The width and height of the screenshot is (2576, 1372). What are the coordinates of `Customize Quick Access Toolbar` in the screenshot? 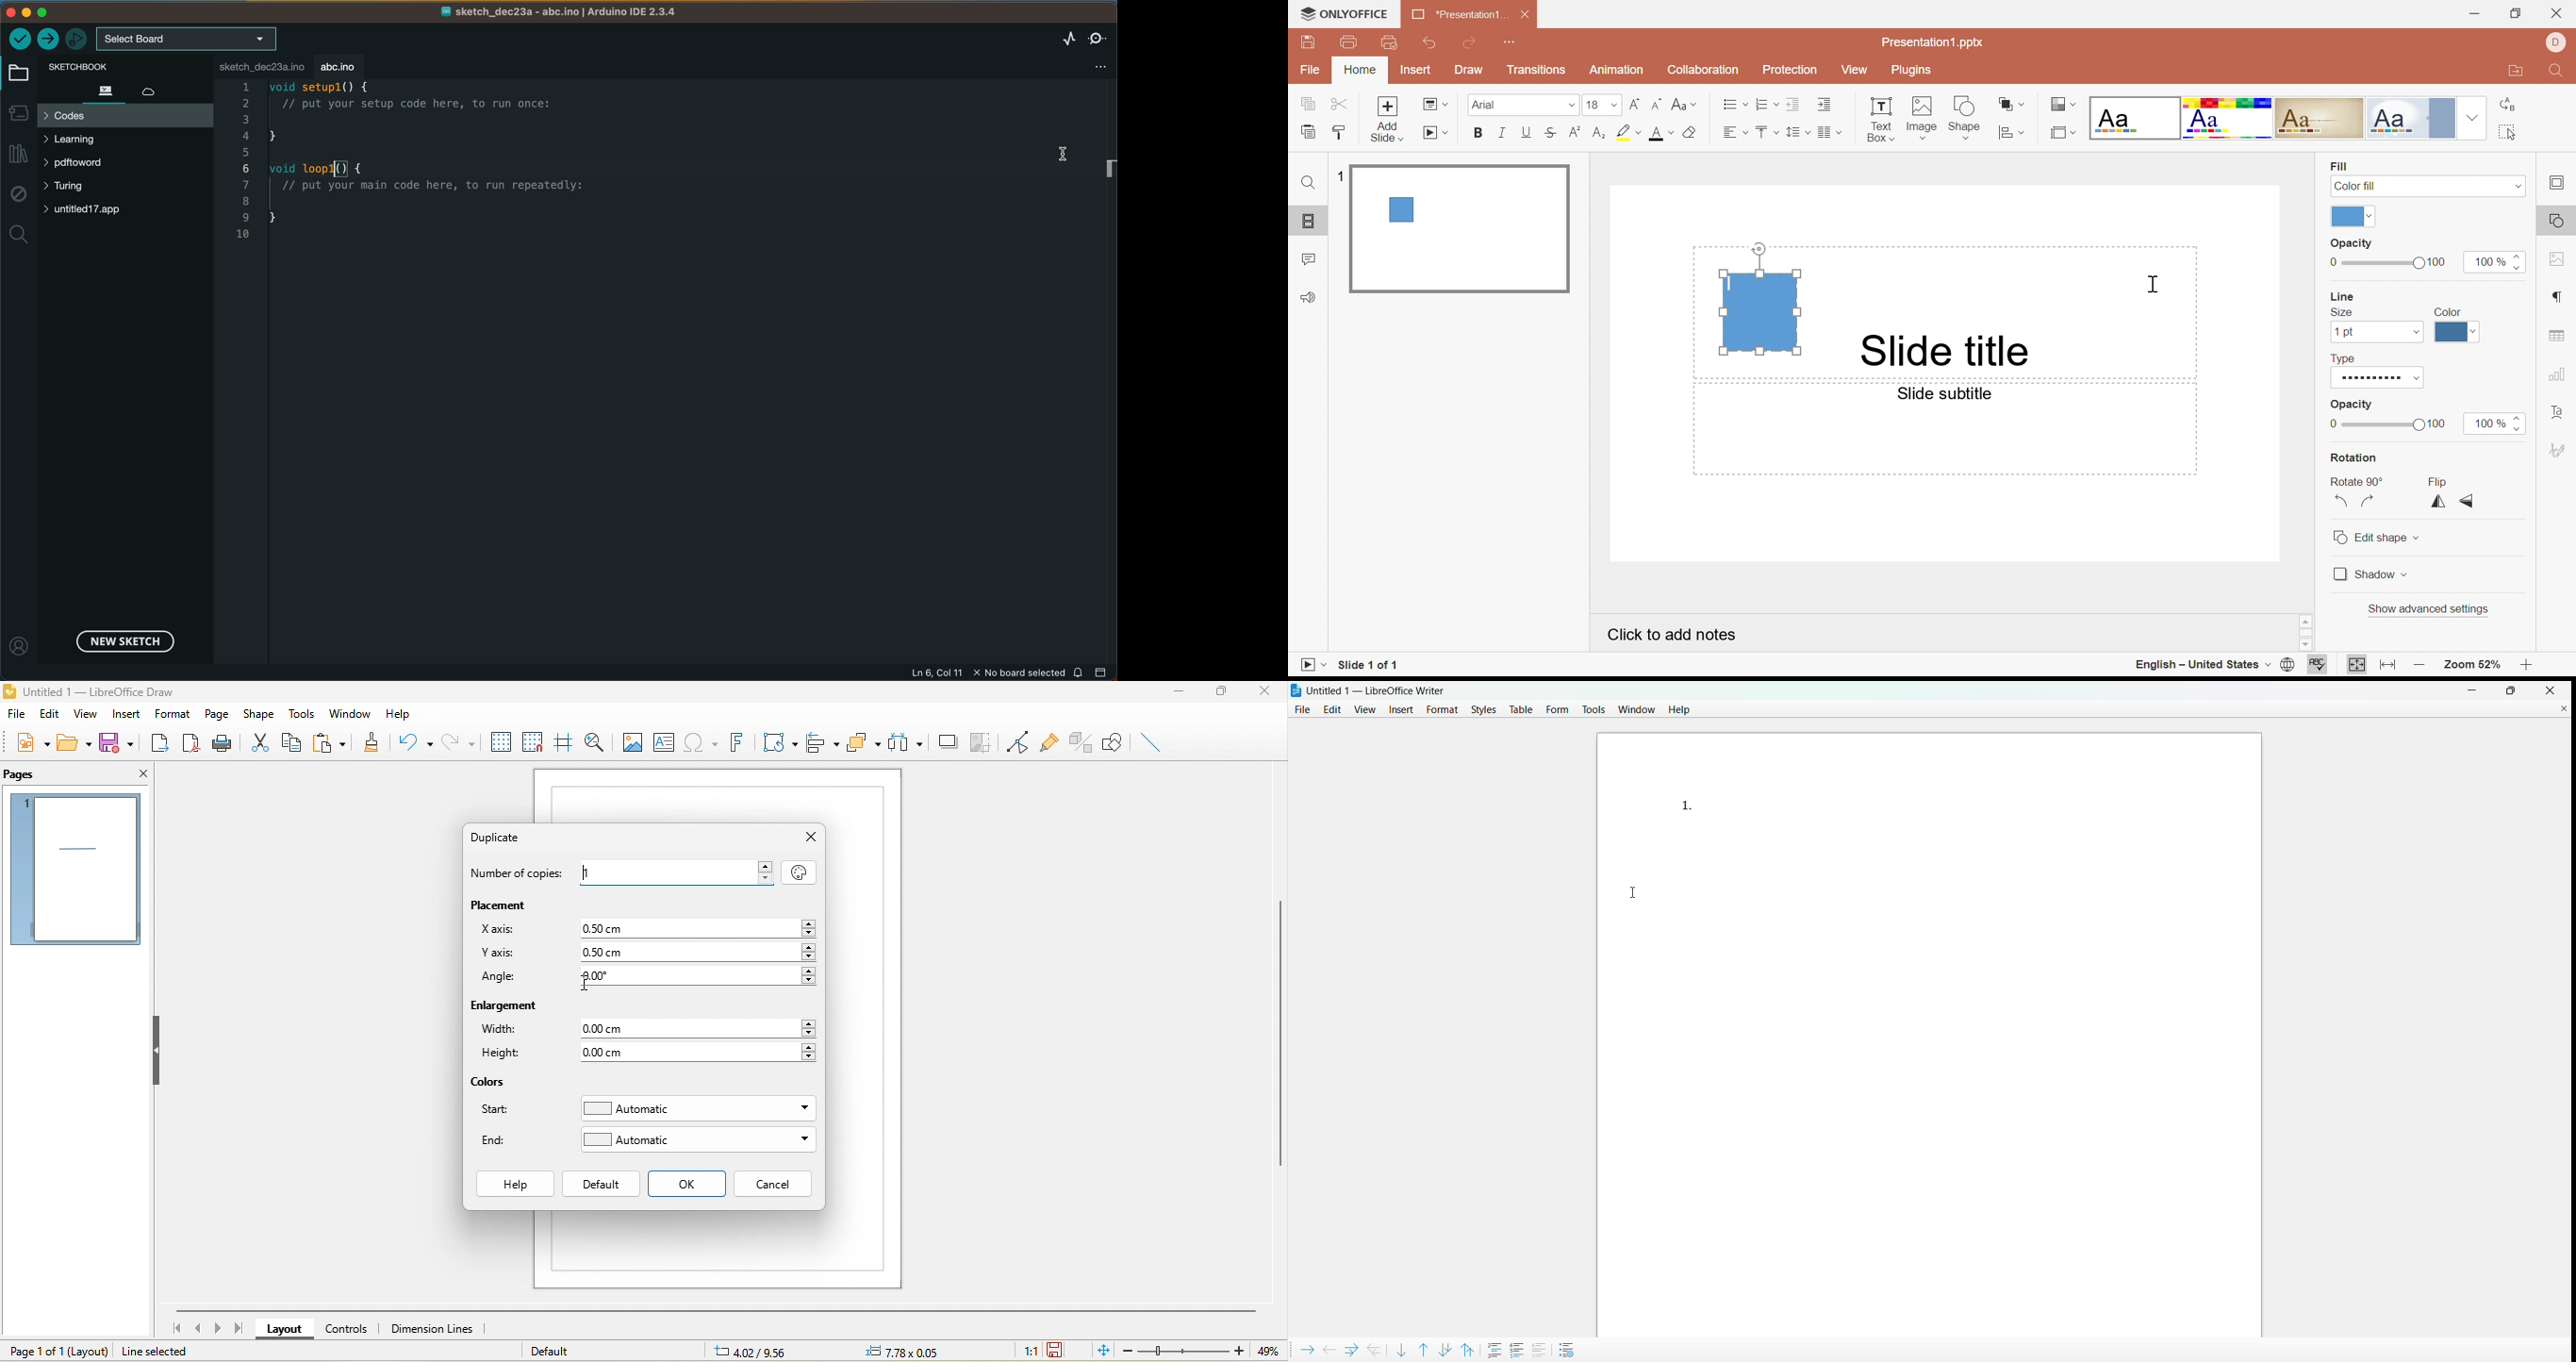 It's located at (1391, 43).